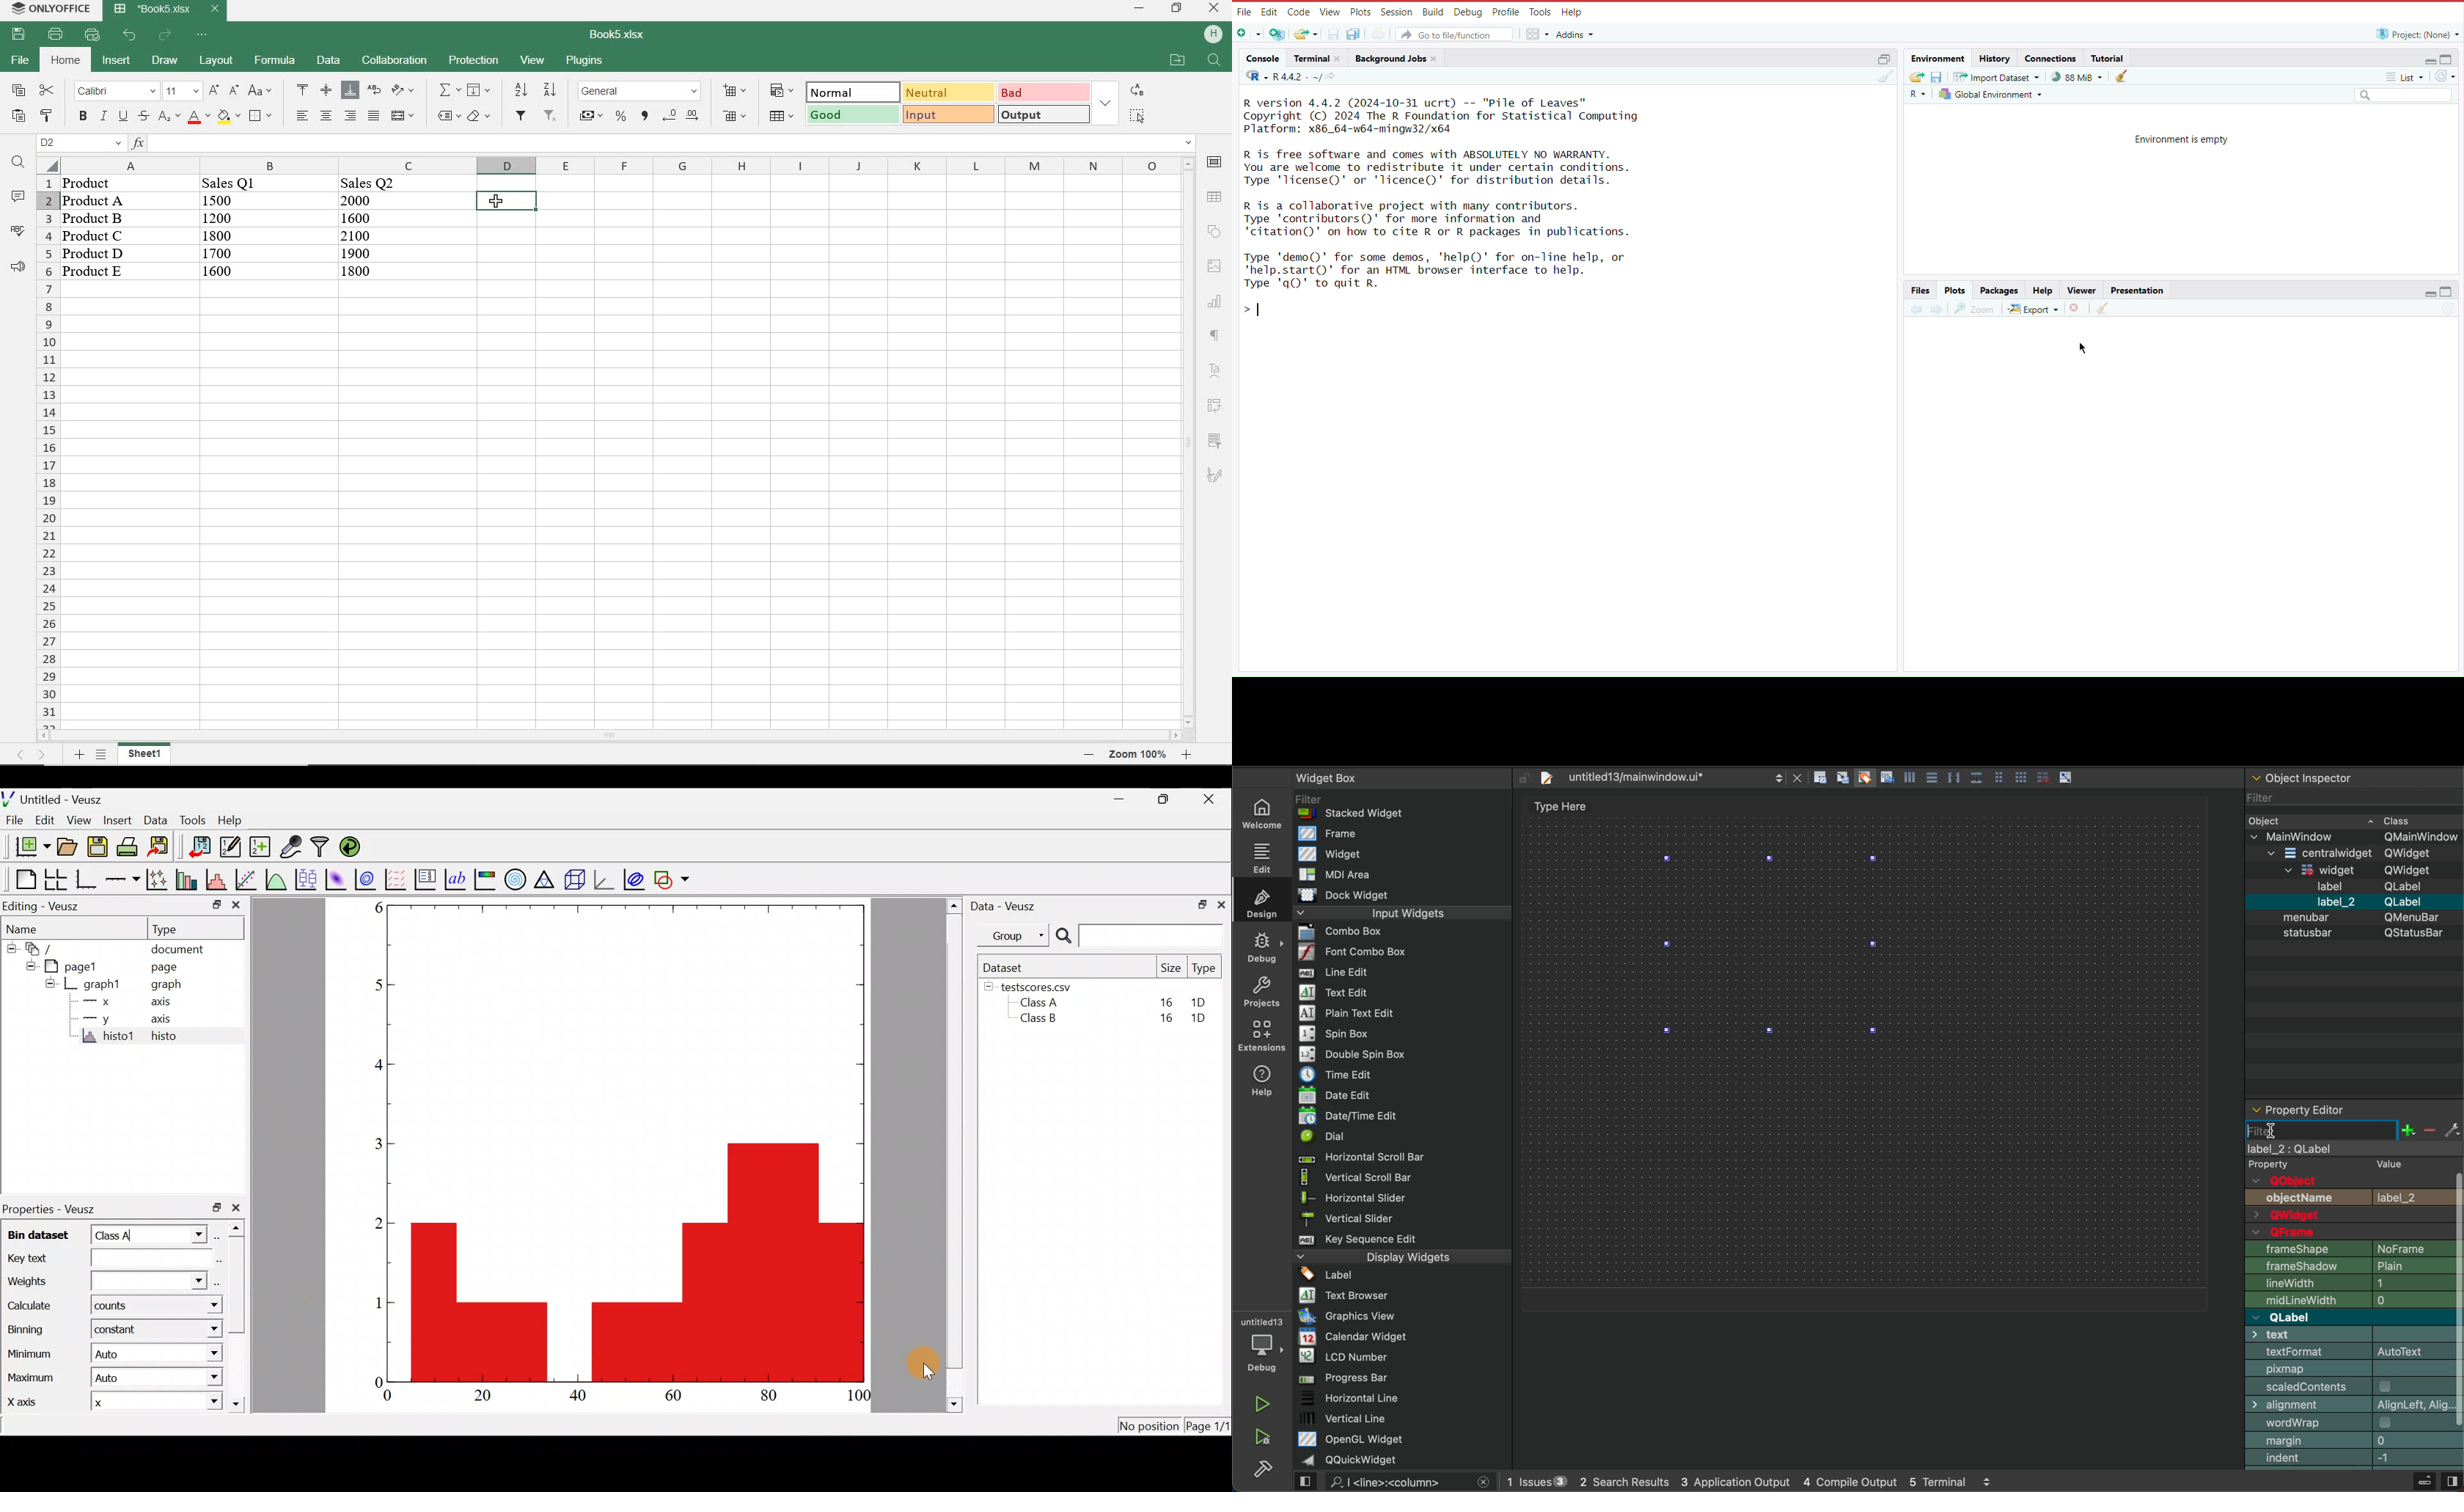 This screenshot has height=1512, width=2464. What do you see at coordinates (1921, 290) in the screenshot?
I see `Files` at bounding box center [1921, 290].